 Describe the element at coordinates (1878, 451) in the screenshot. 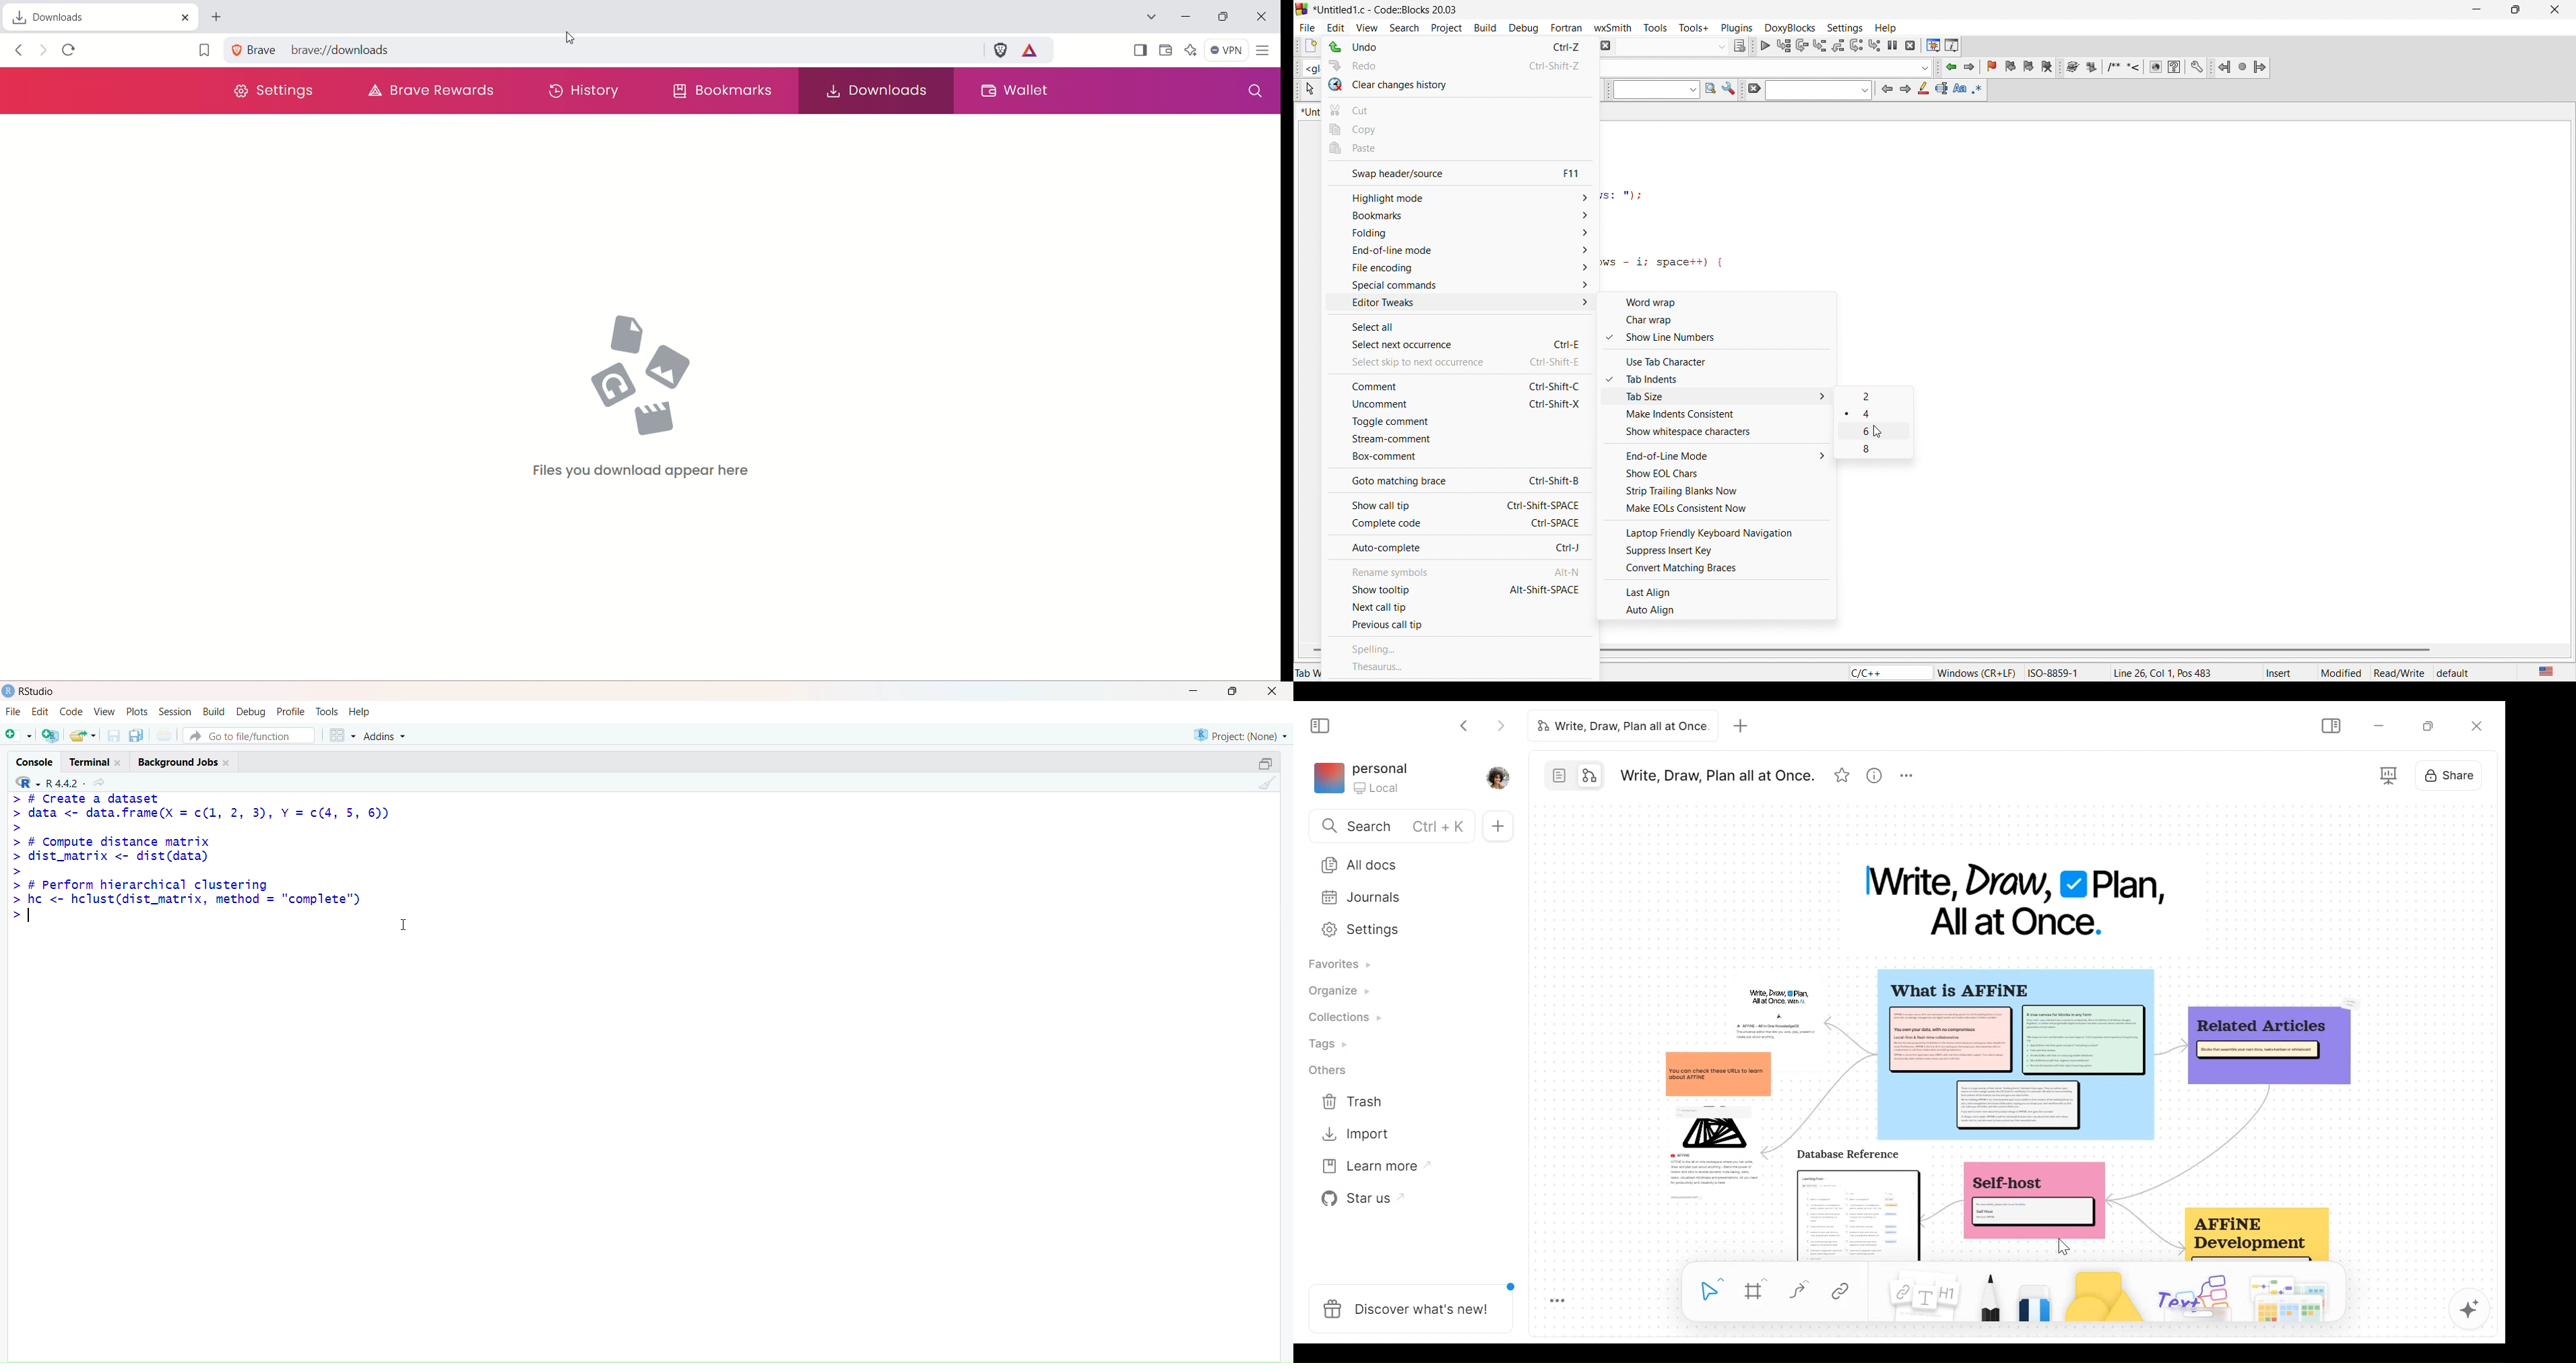

I see `8 space` at that location.